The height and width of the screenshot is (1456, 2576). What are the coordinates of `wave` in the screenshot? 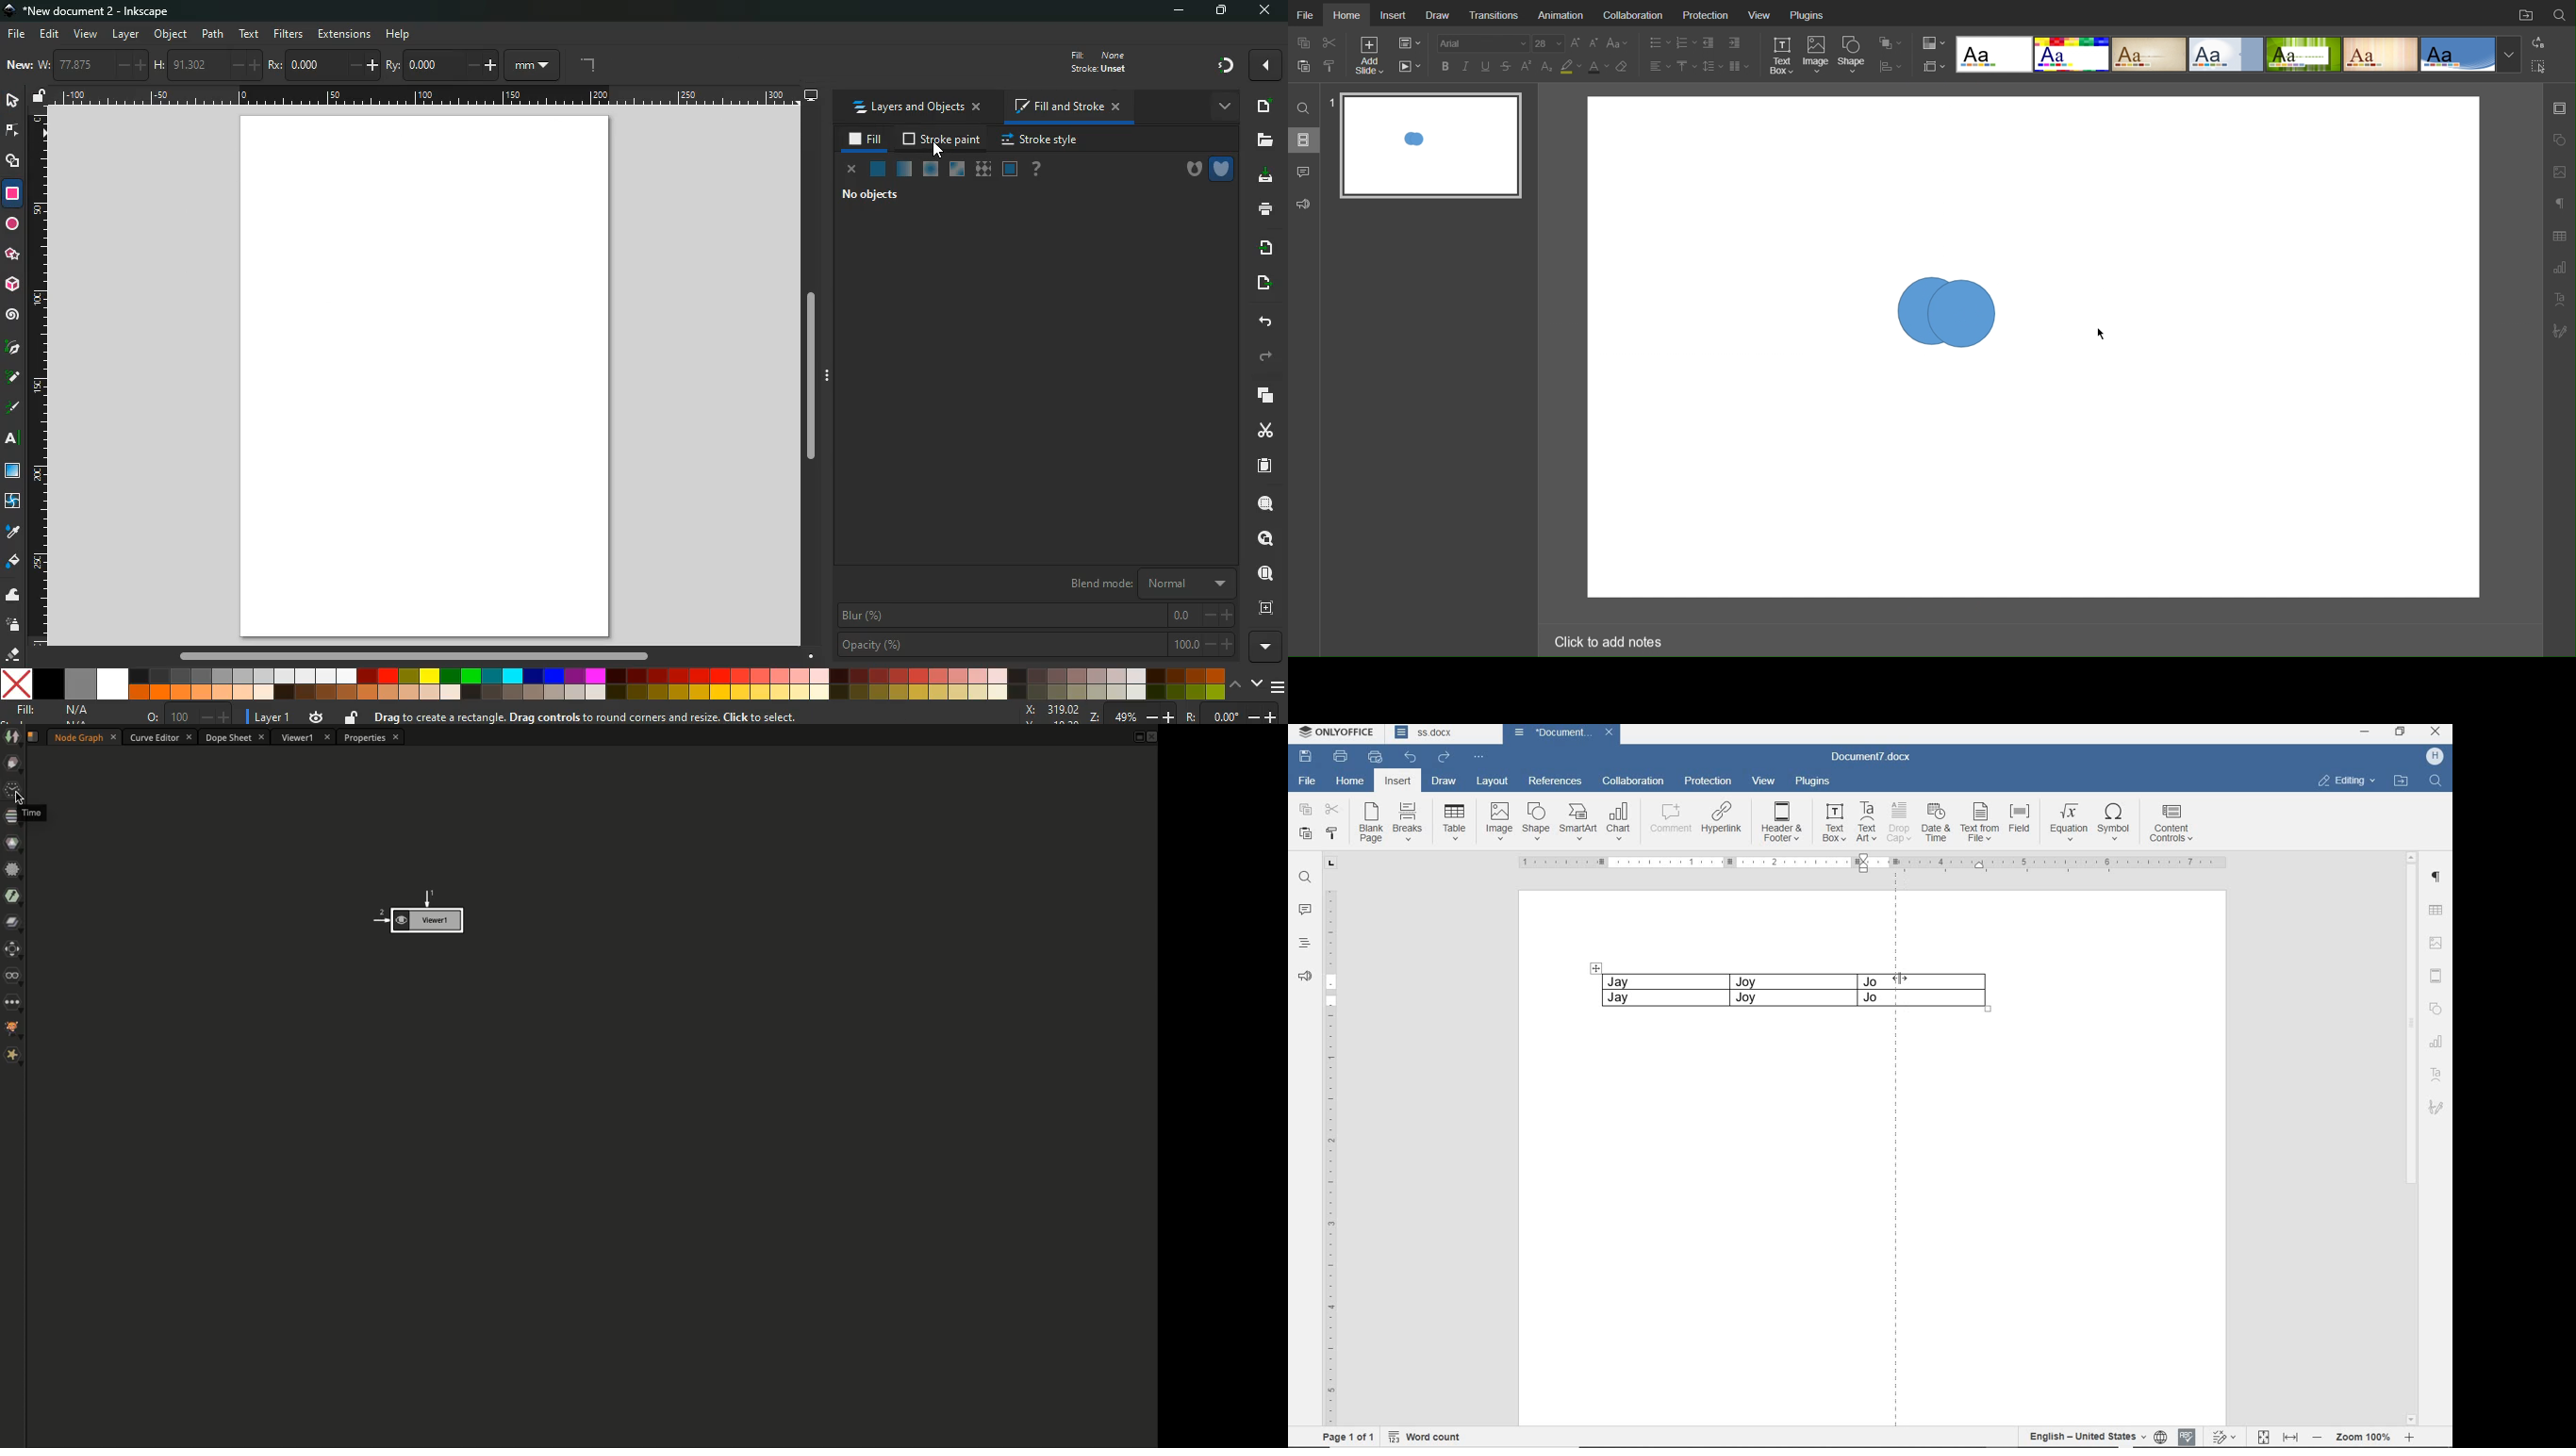 It's located at (11, 595).